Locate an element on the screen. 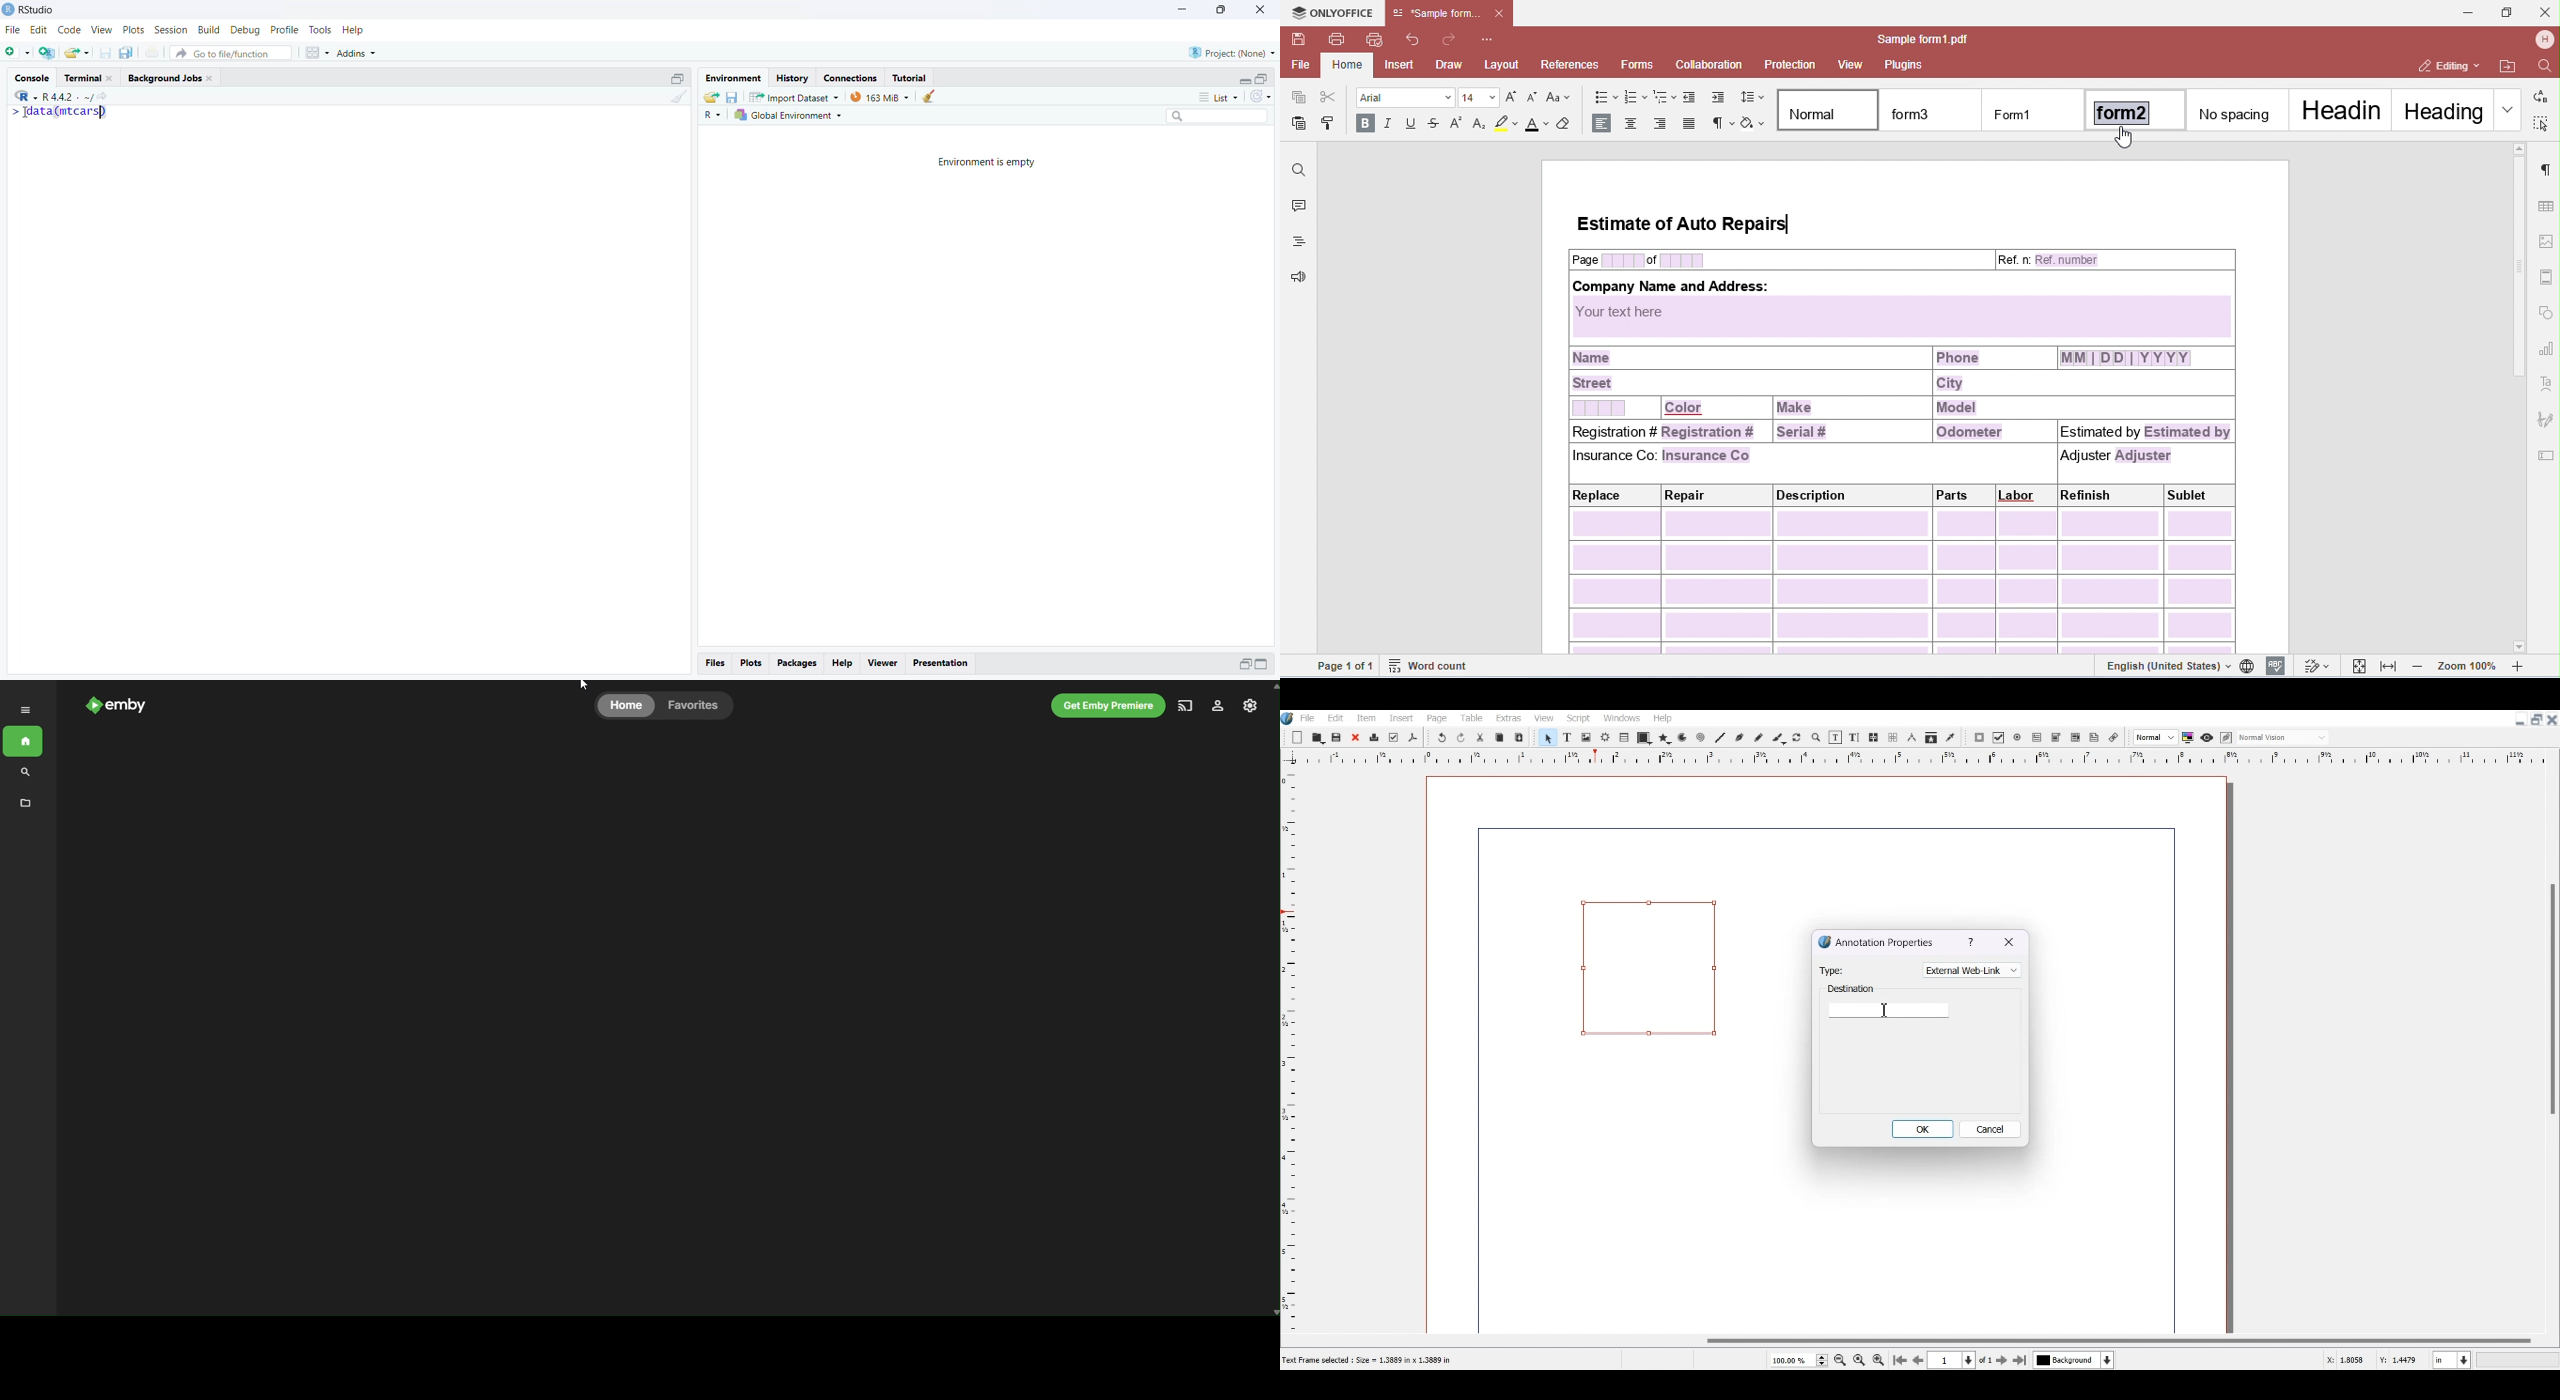  share is located at coordinates (711, 97).